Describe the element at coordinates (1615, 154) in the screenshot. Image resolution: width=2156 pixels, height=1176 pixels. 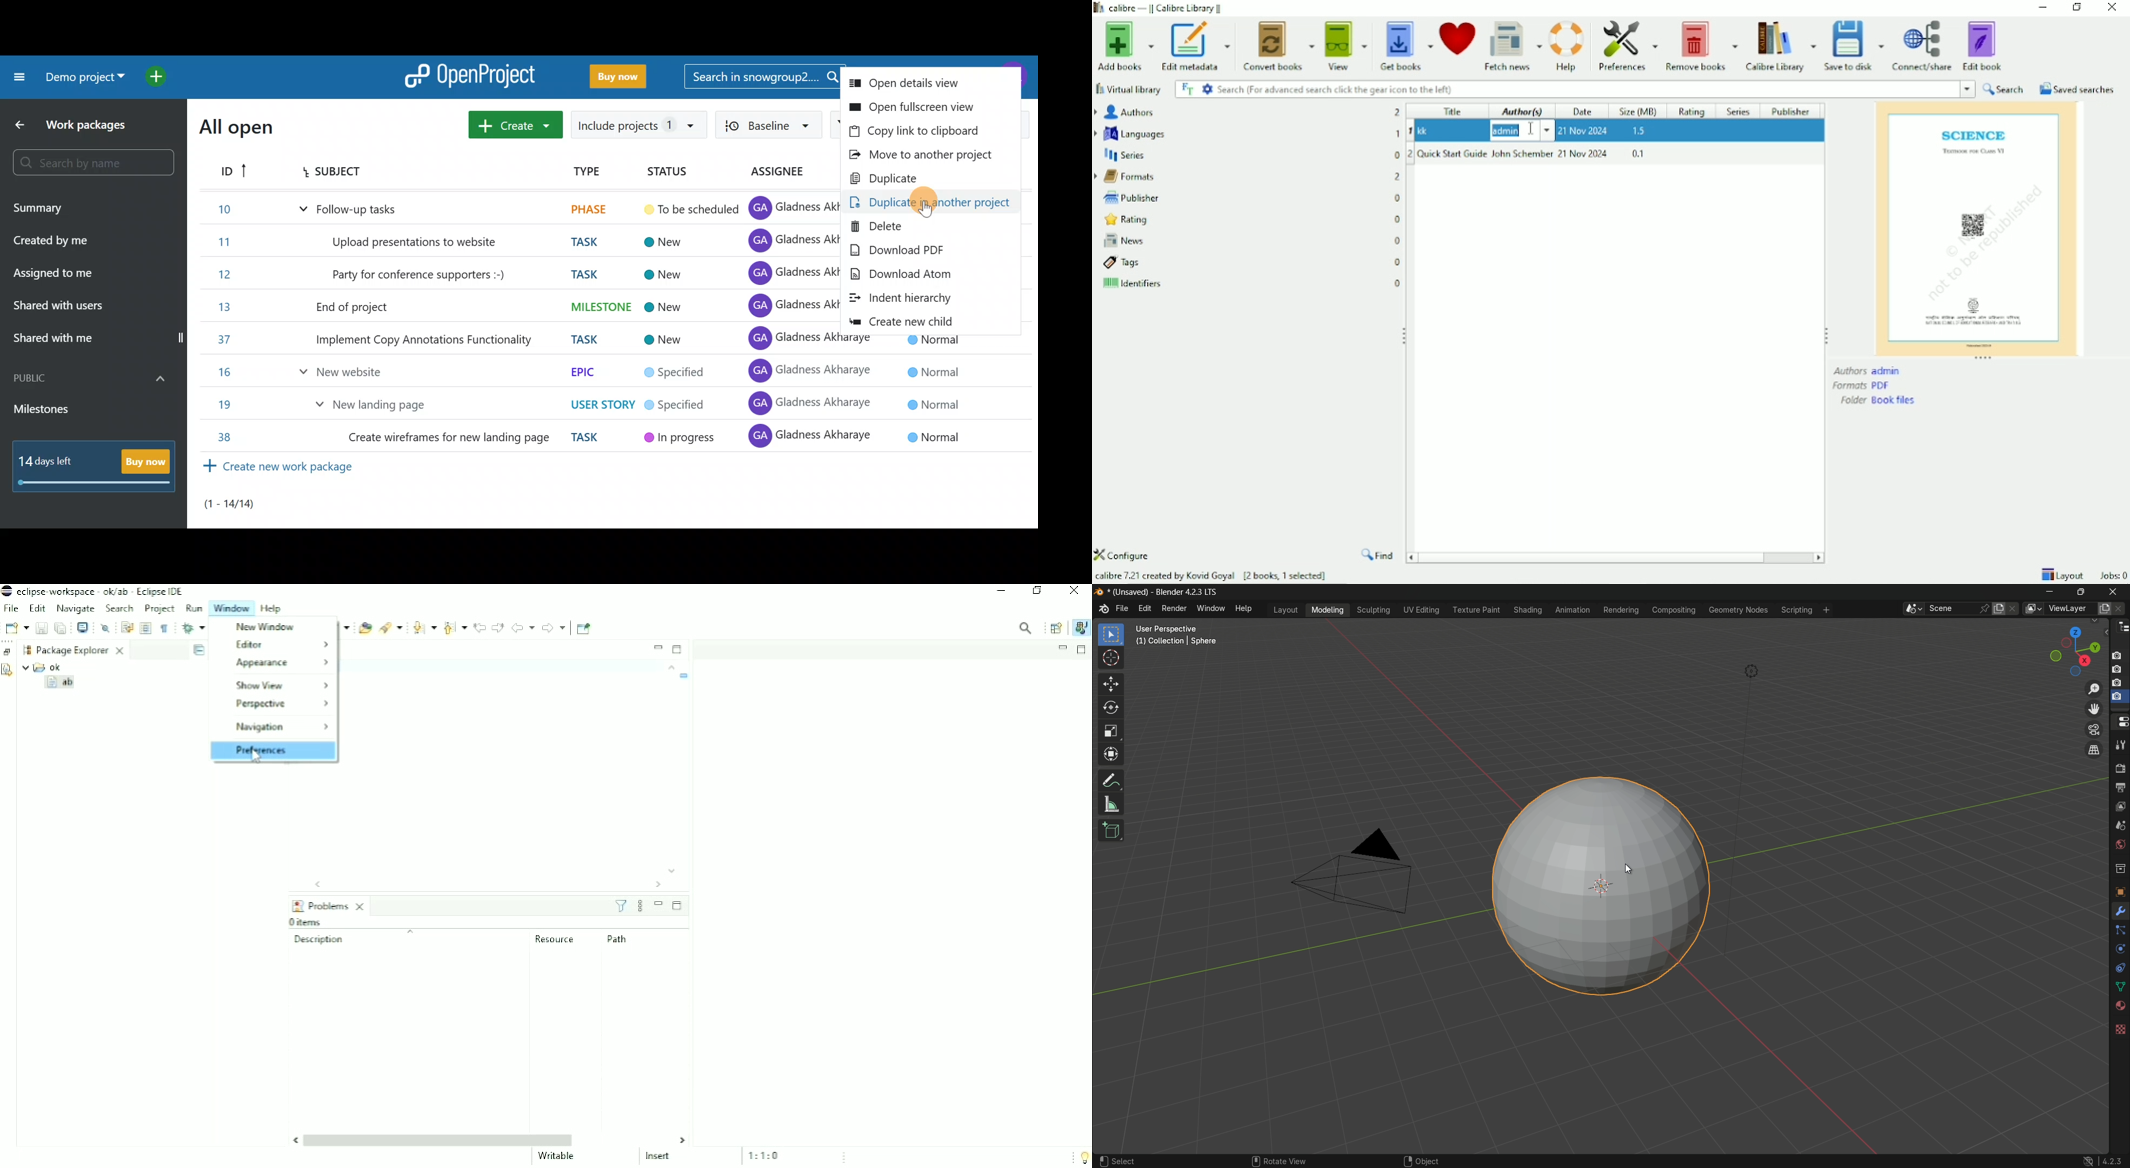
I see `Quick Start Guide` at that location.